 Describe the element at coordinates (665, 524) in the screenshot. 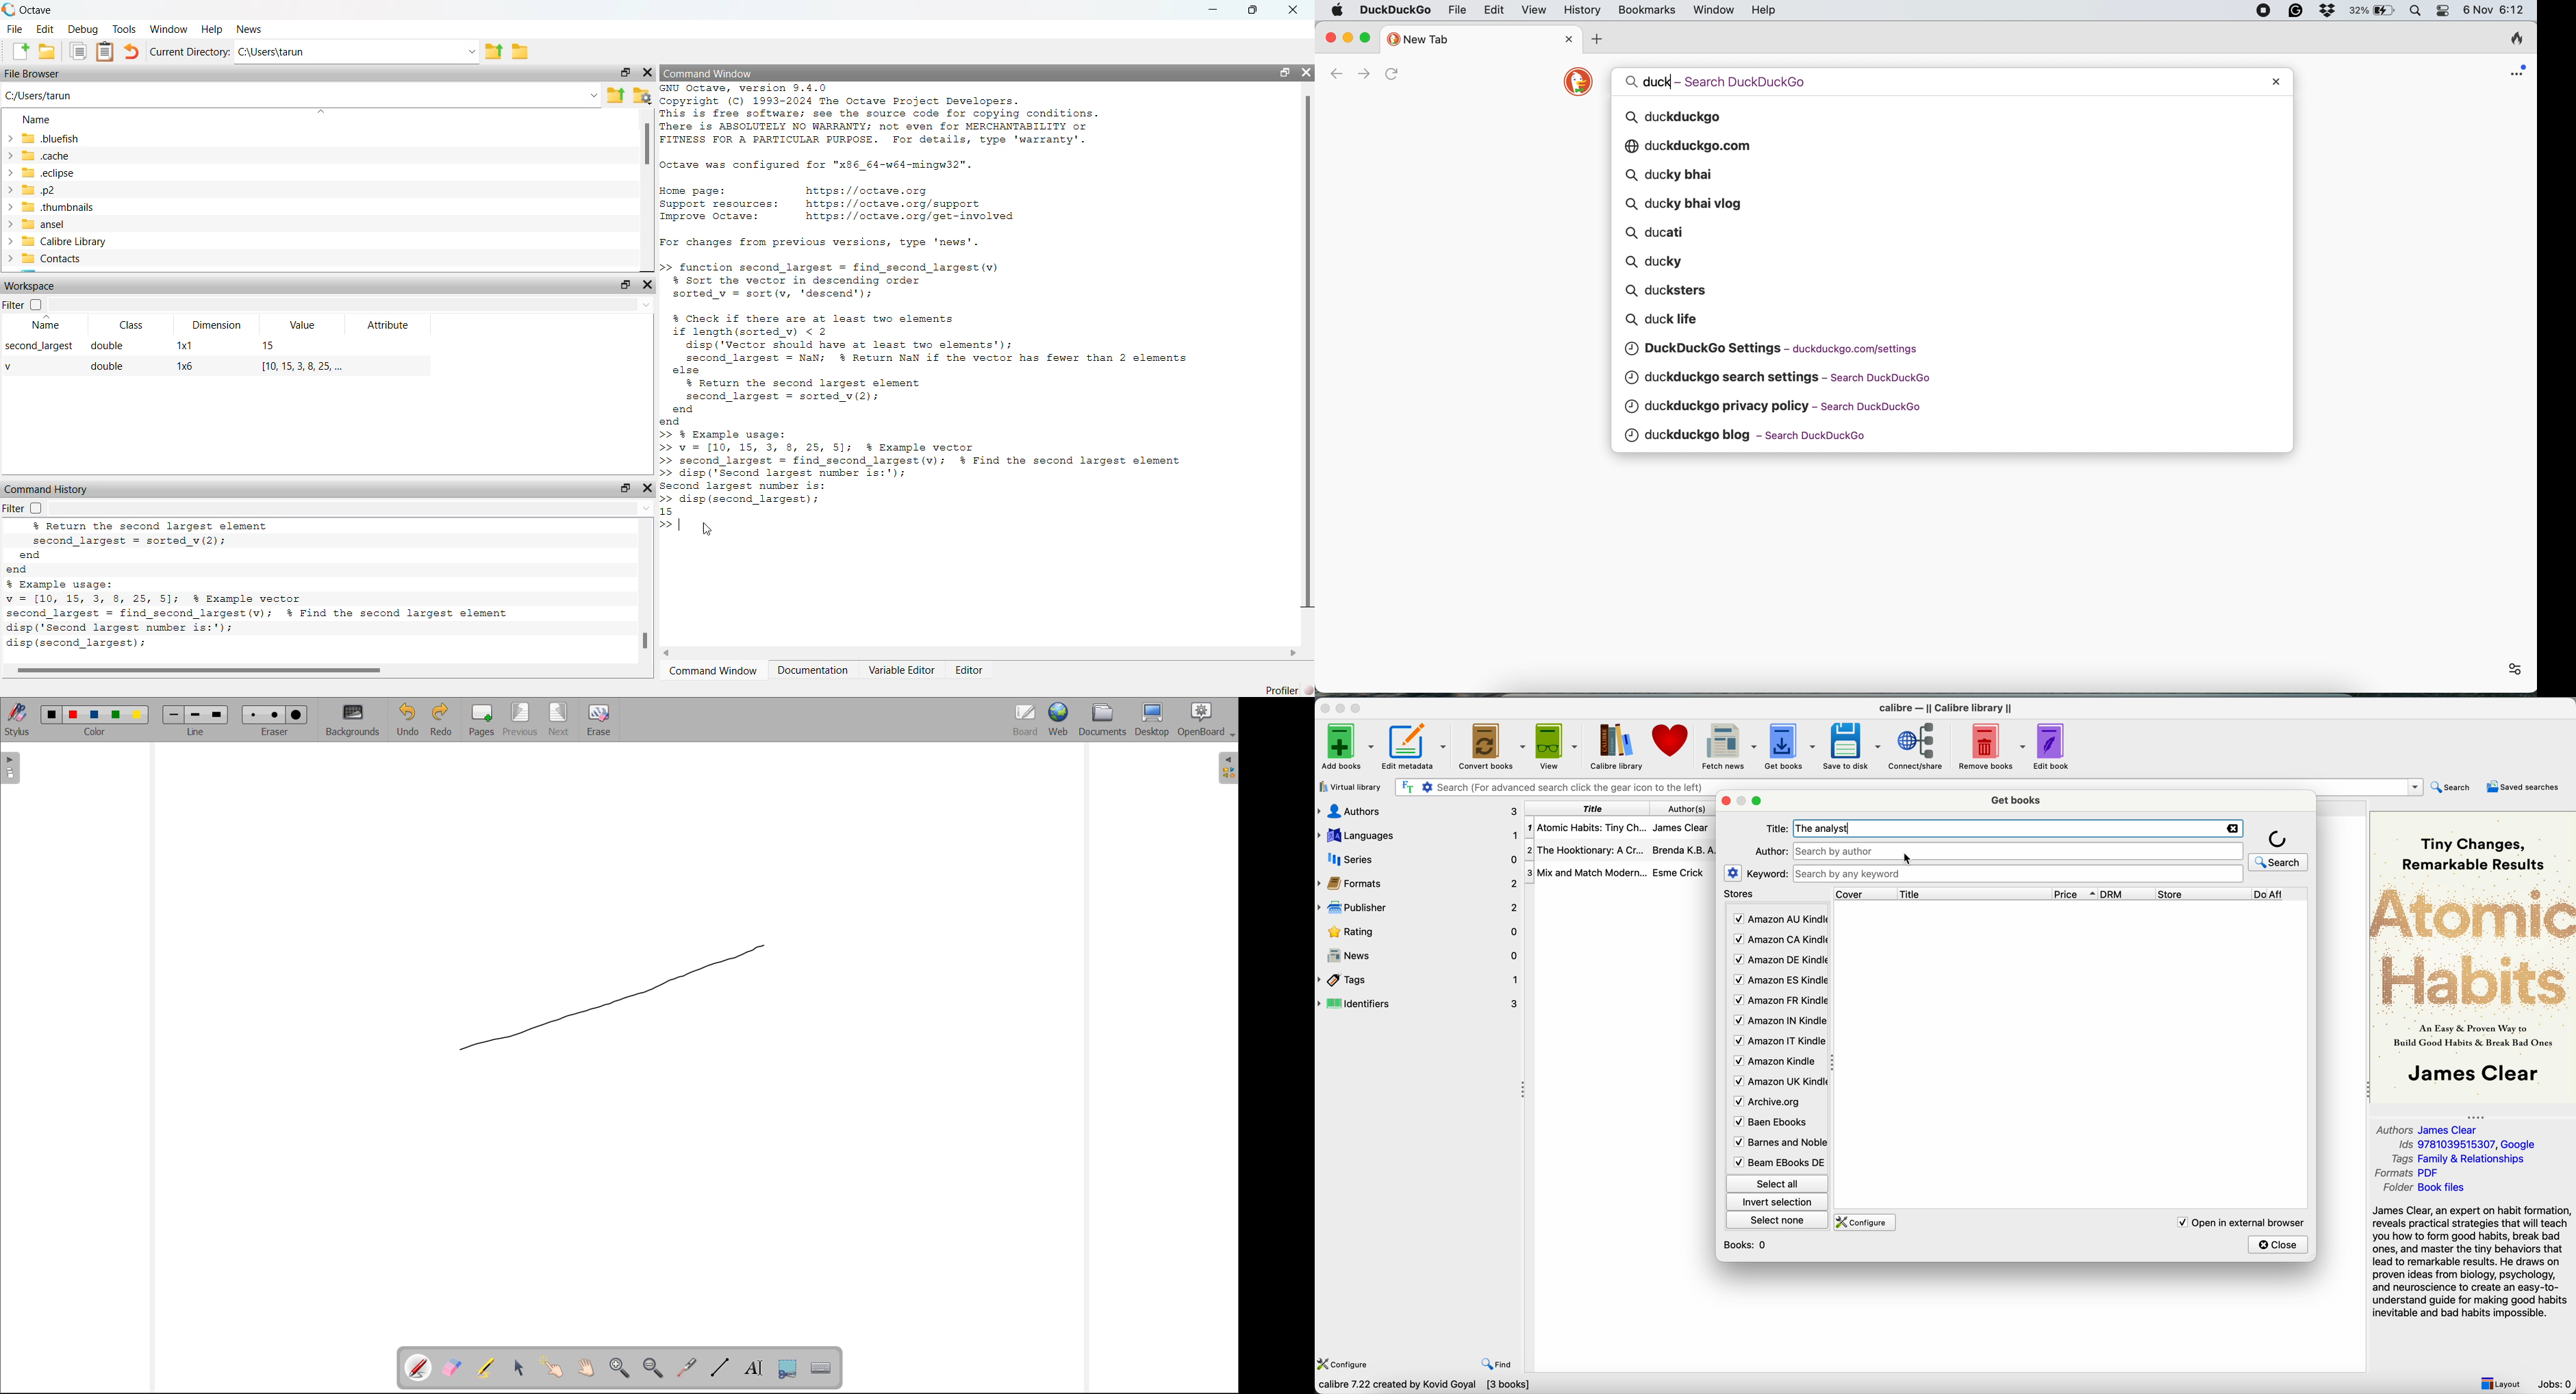

I see `prompt cursor` at that location.